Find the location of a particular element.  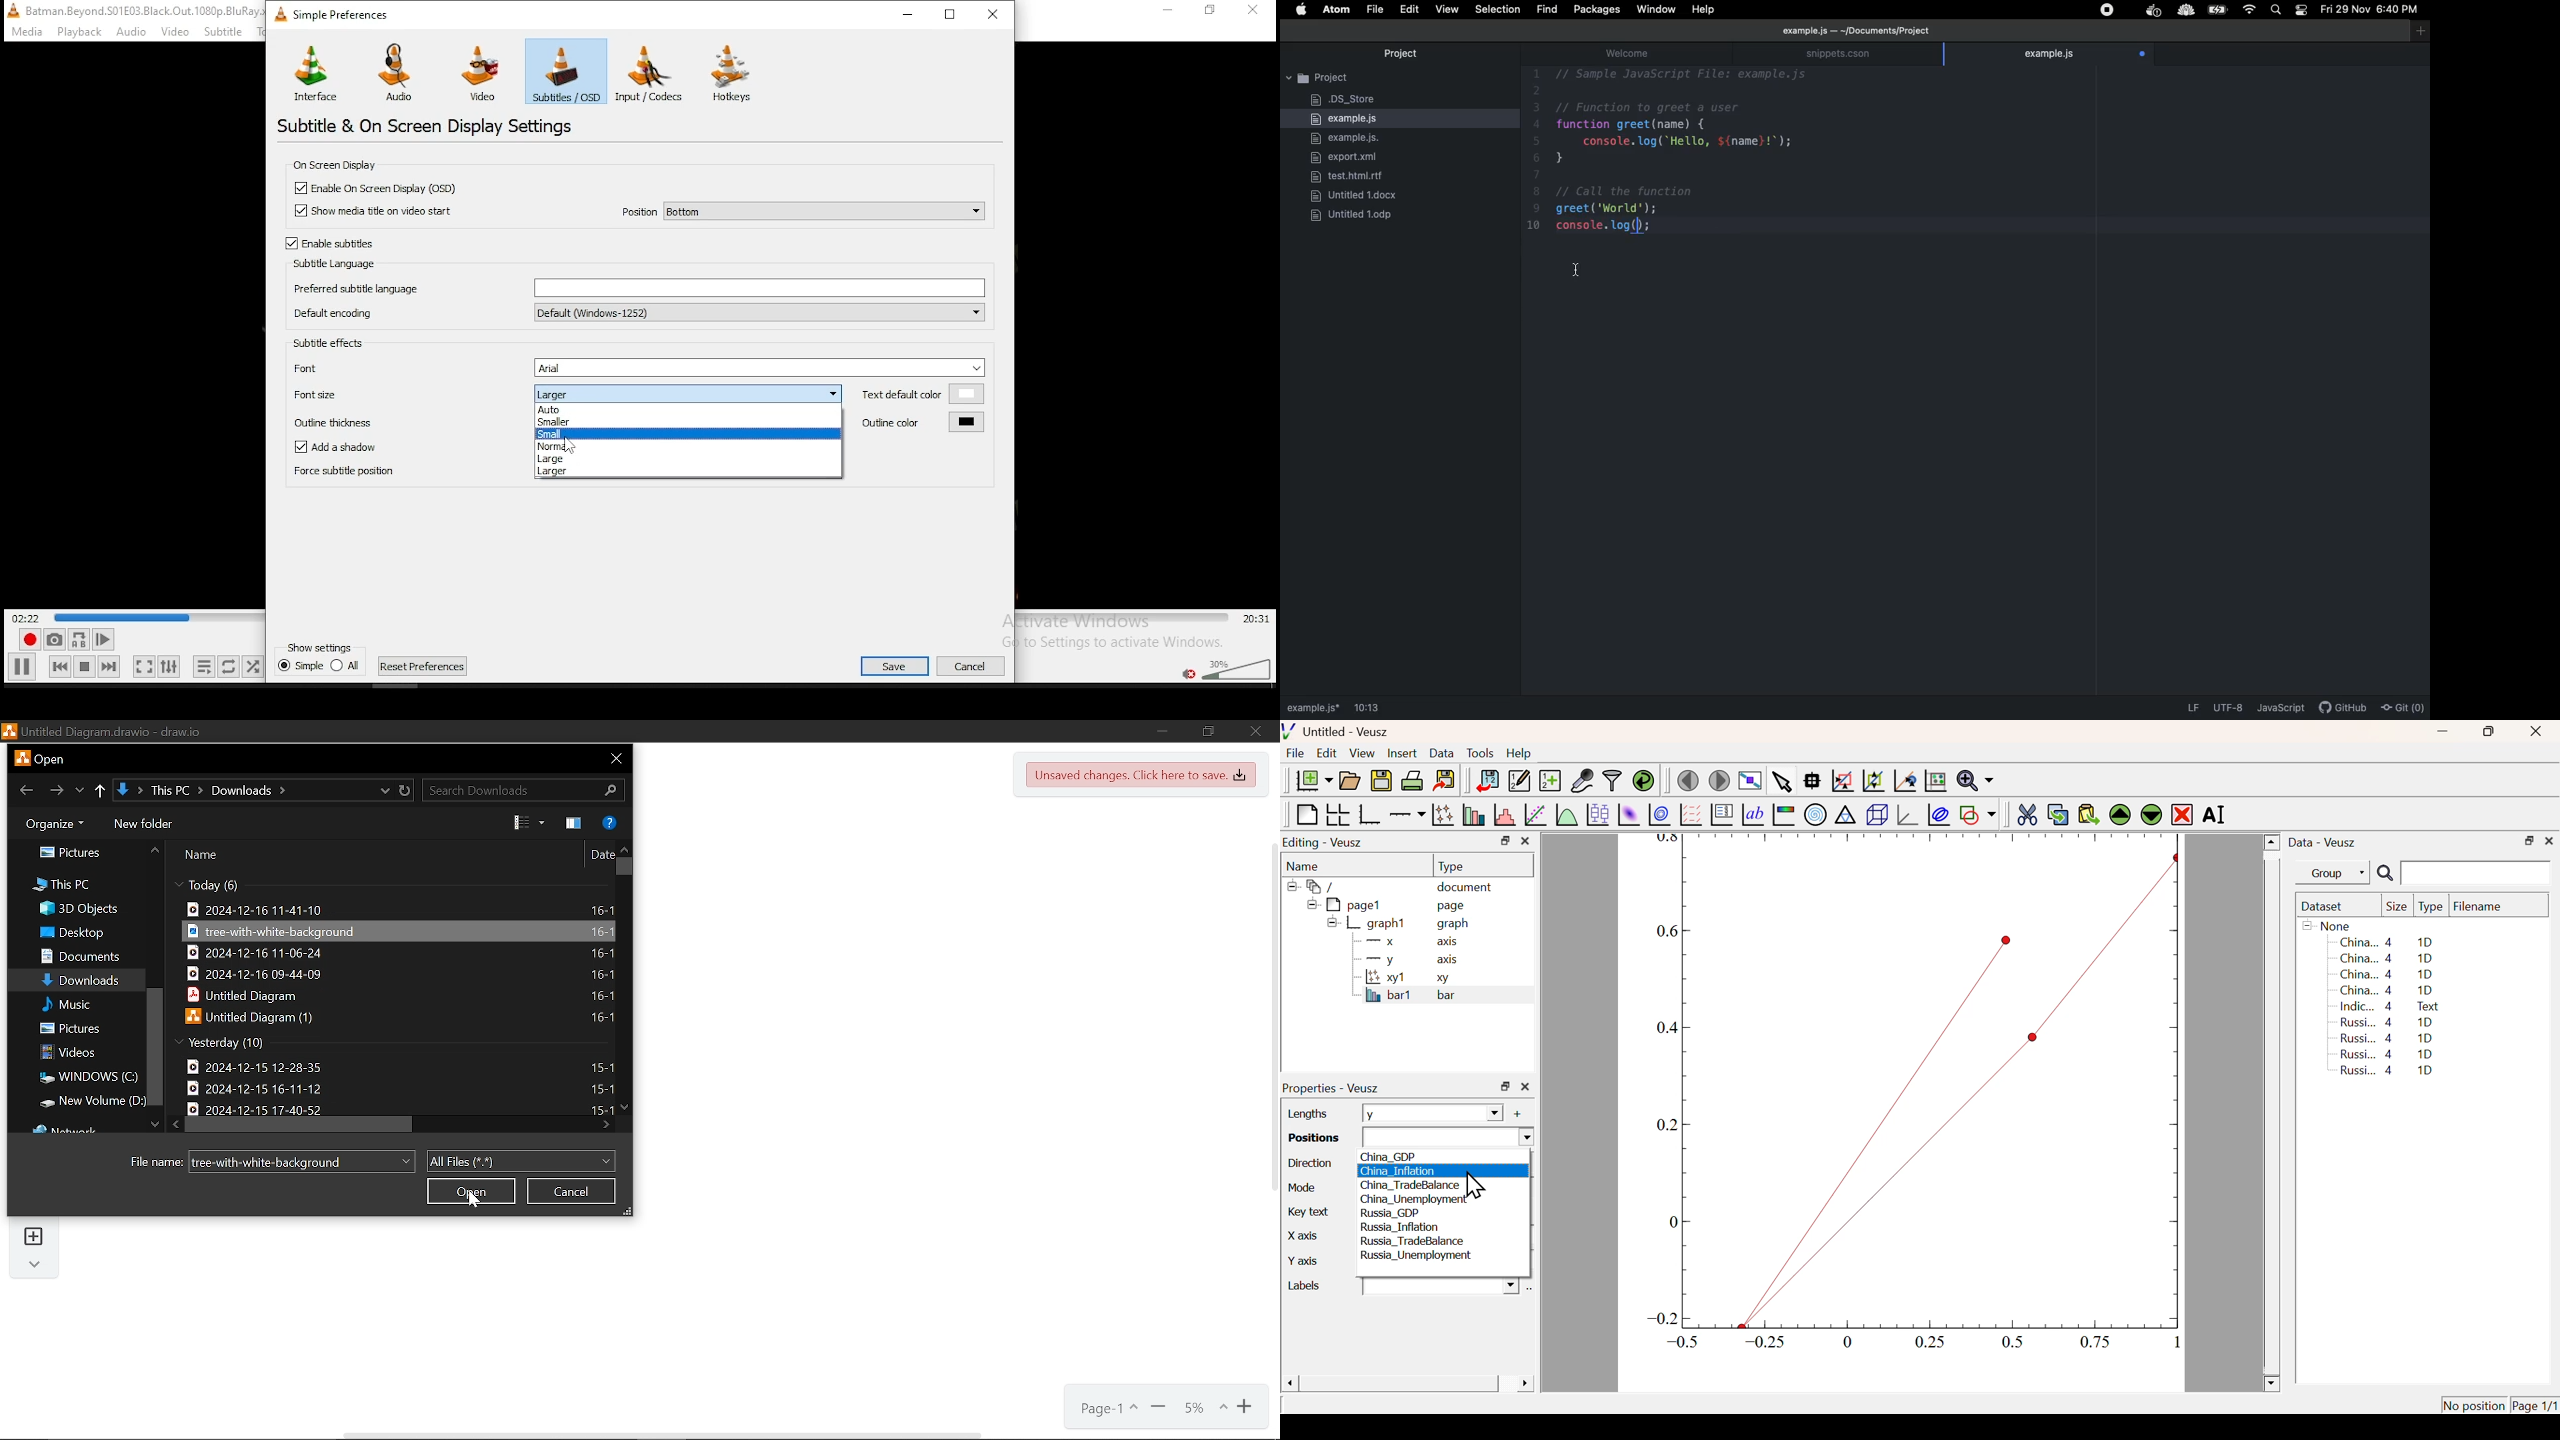

 is located at coordinates (1002, 390).